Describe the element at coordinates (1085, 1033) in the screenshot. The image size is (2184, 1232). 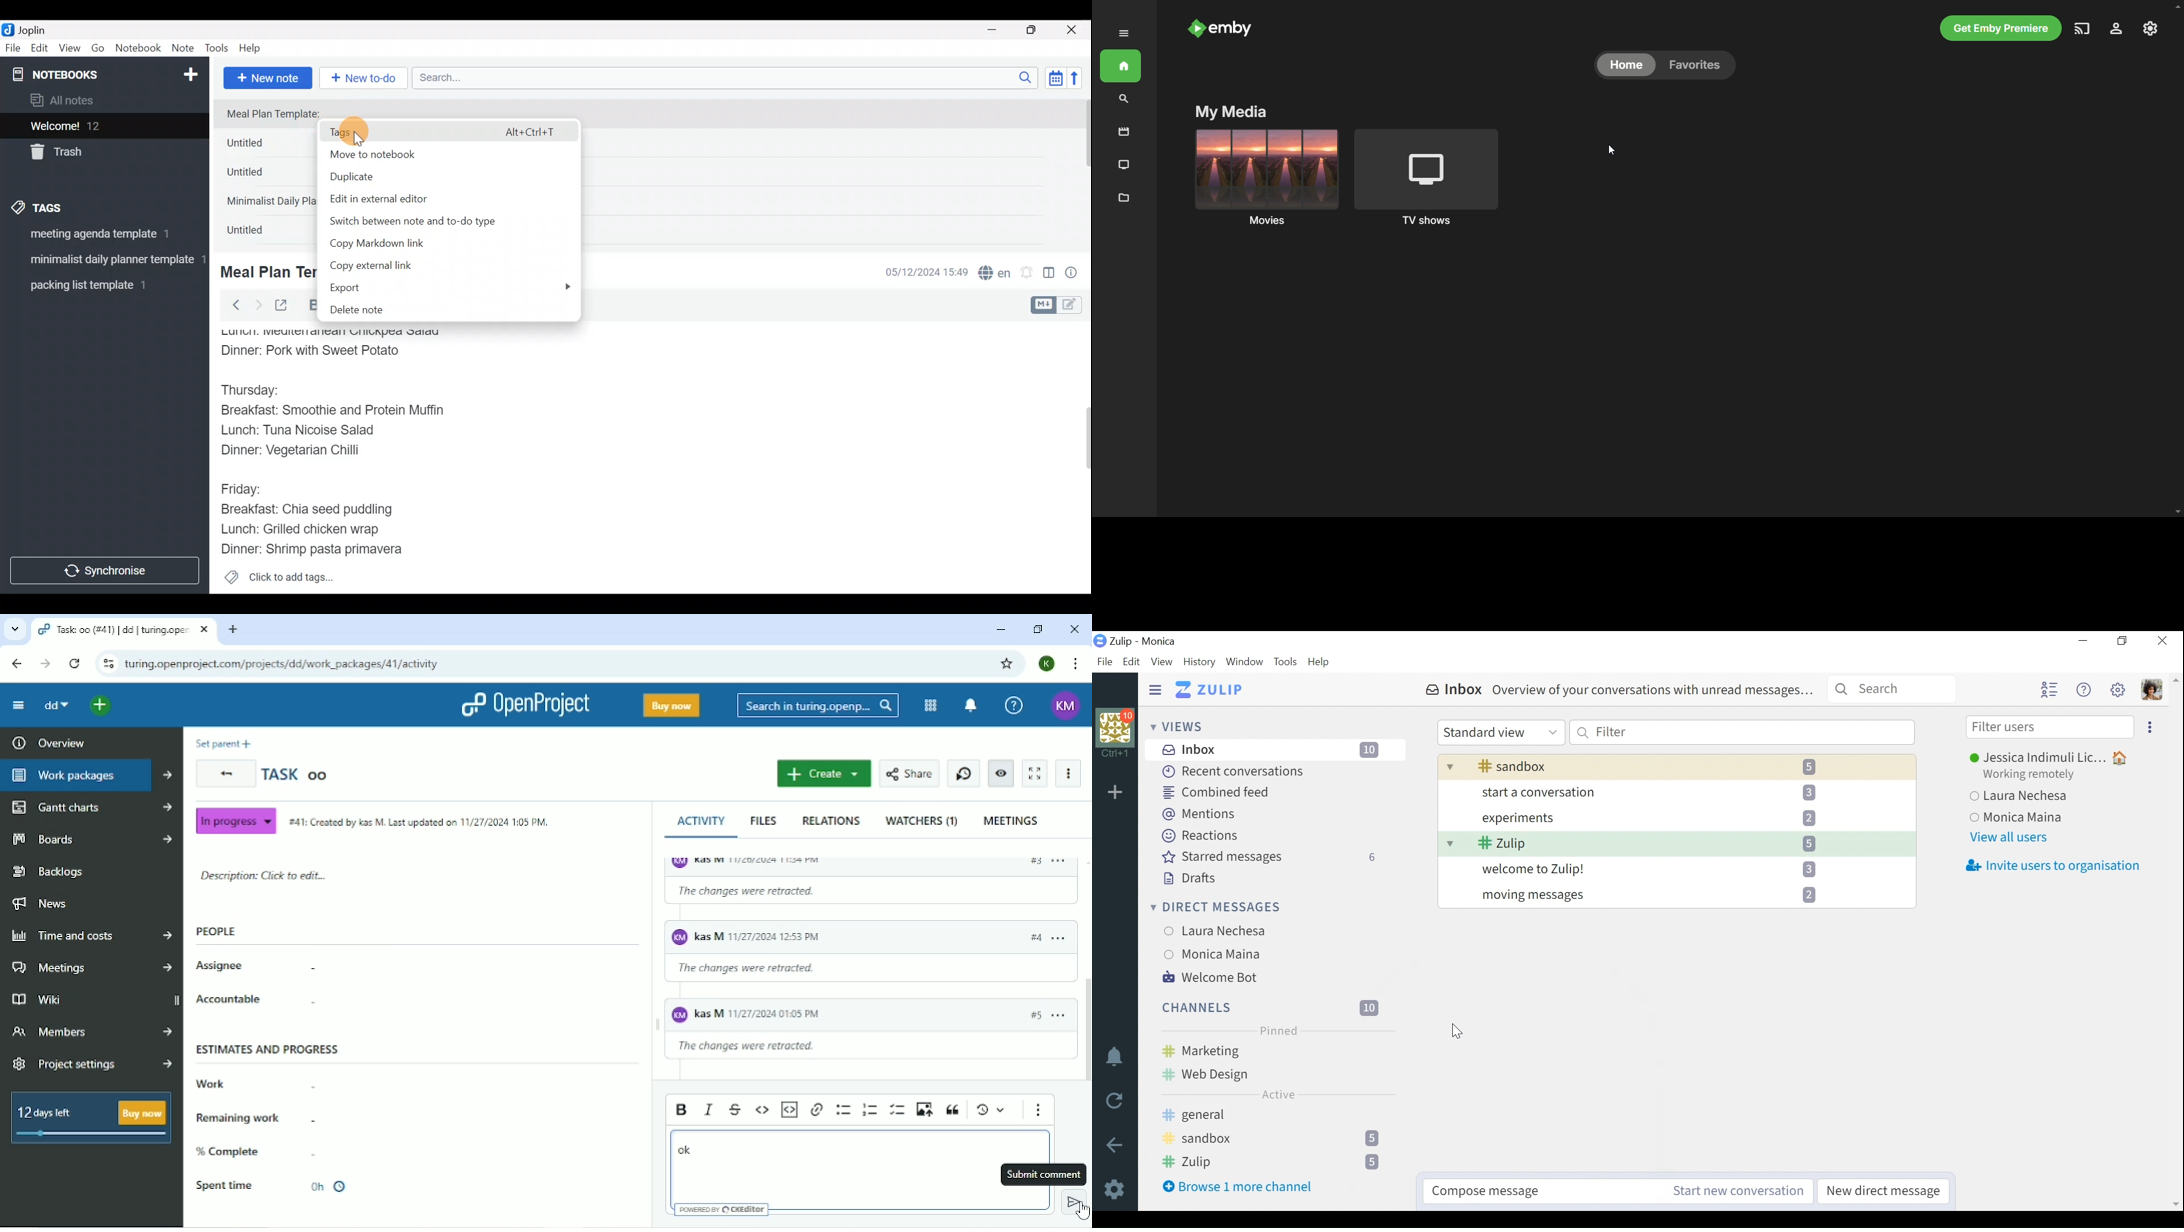
I see `Vertical scrollbar` at that location.